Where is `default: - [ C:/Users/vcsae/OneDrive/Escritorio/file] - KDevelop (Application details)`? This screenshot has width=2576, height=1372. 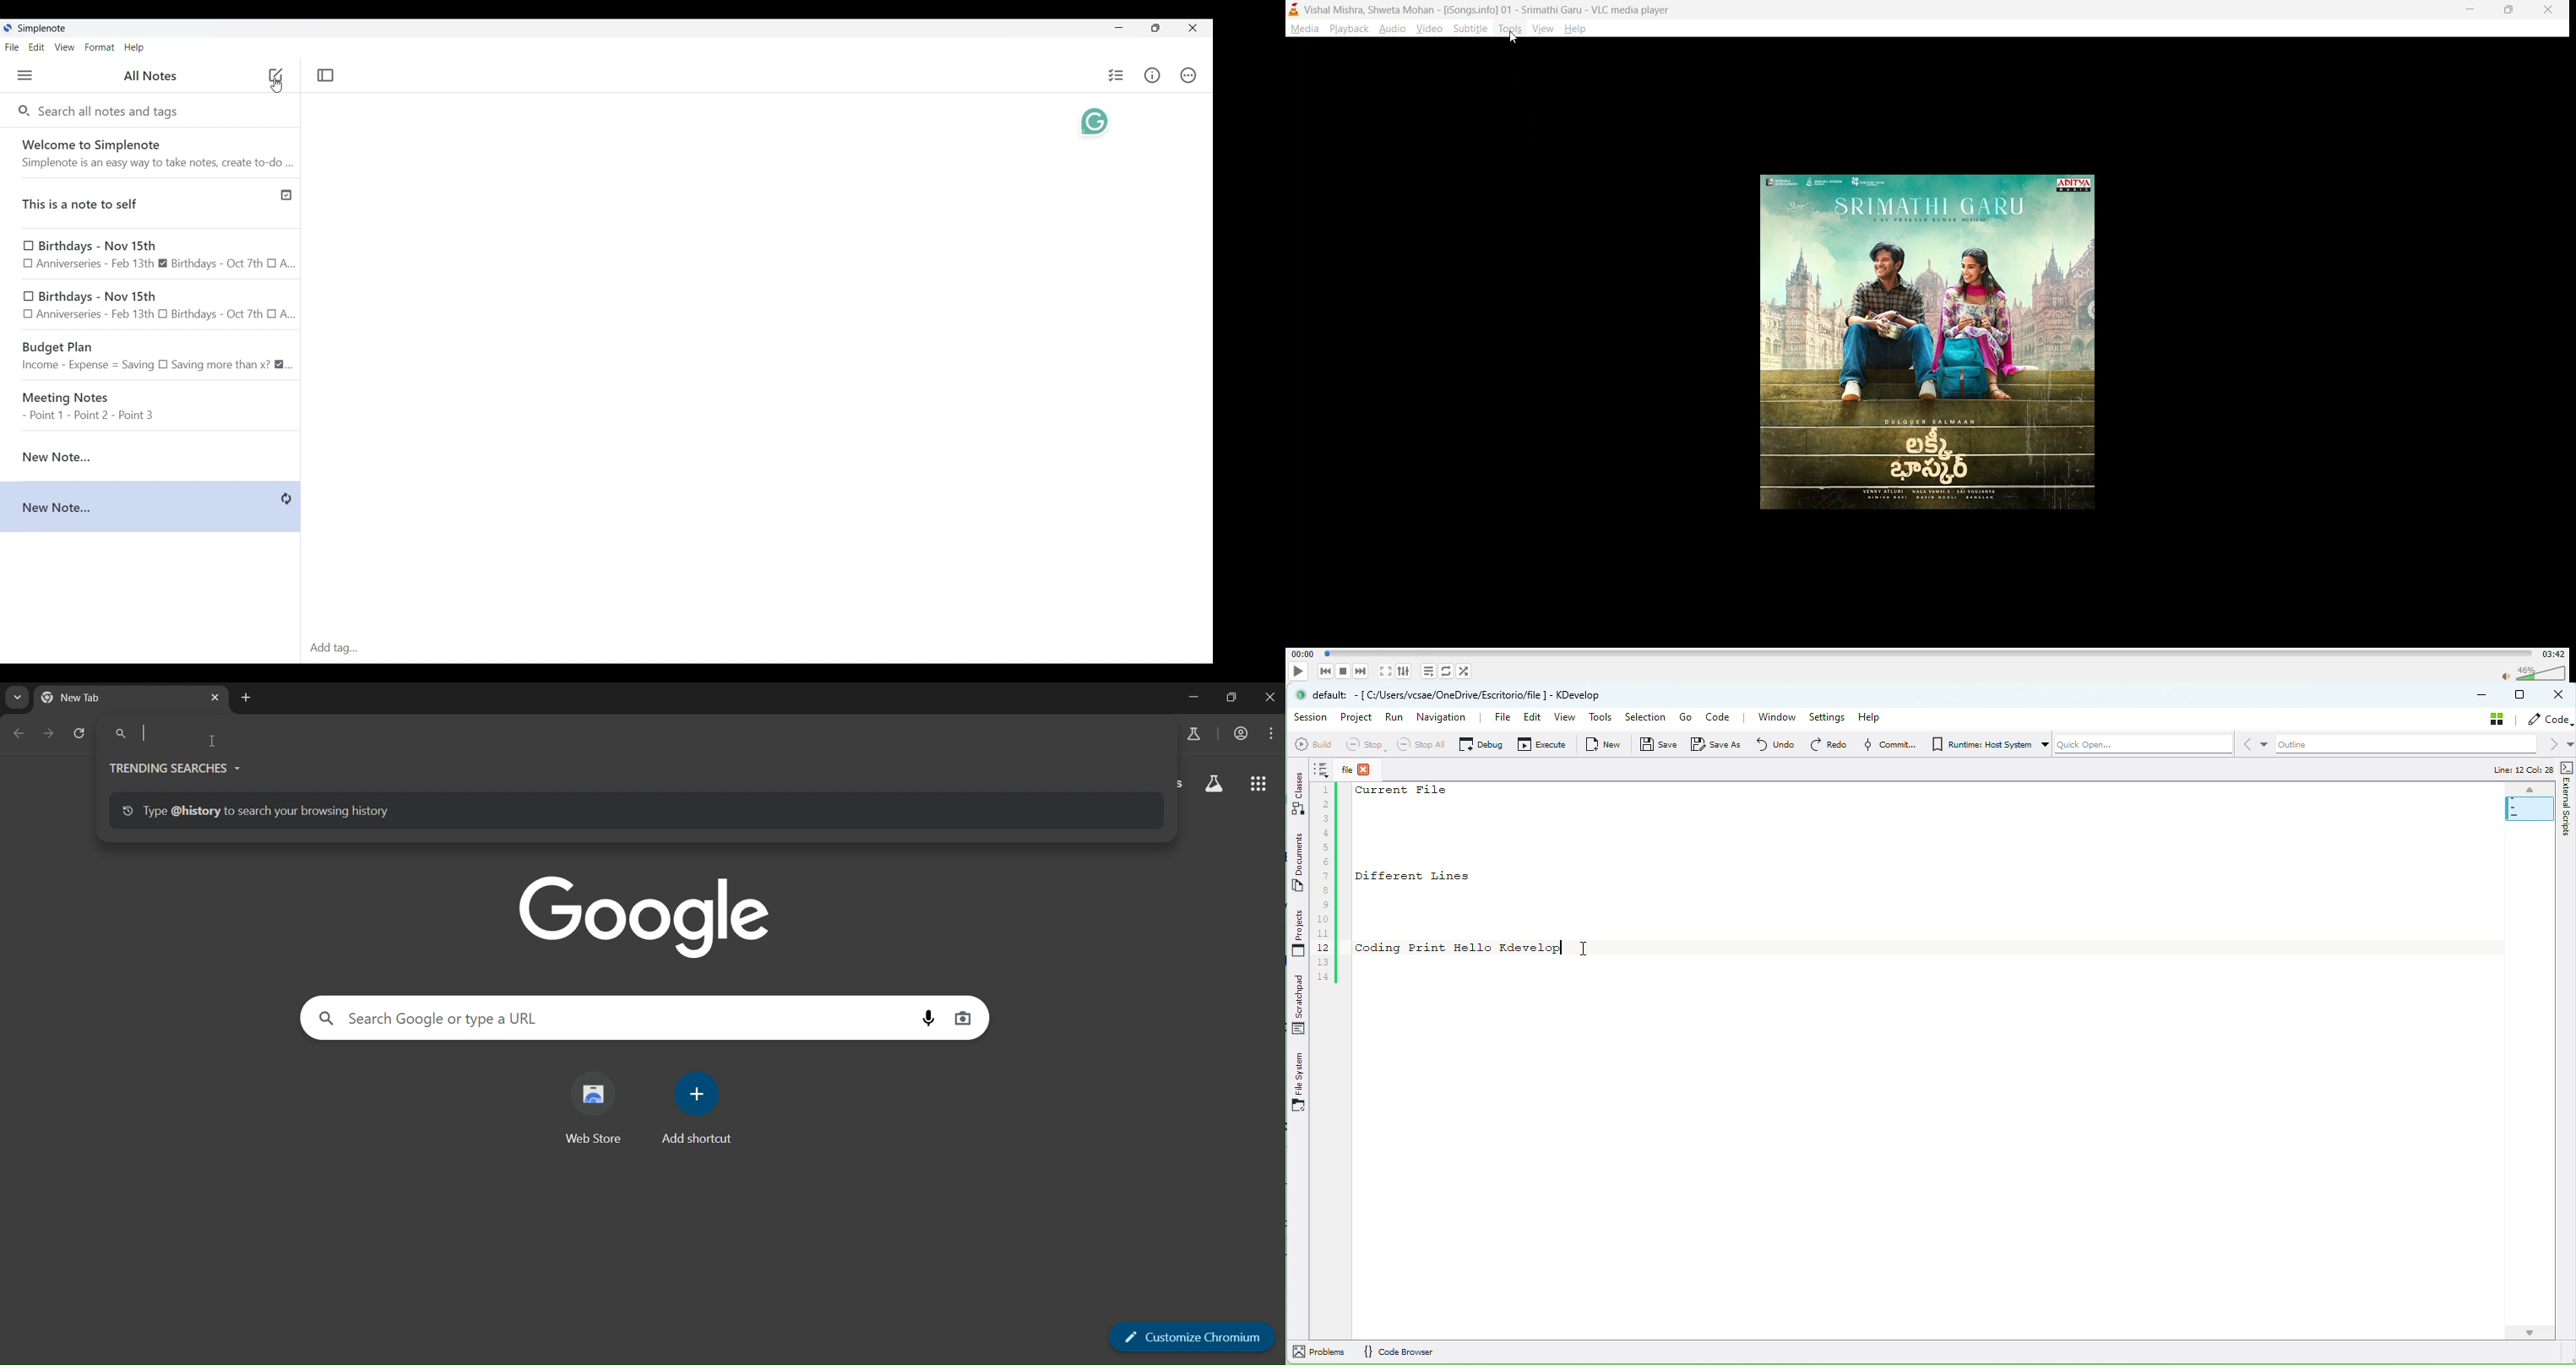 default: - [ C:/Users/vcsae/OneDrive/Escritorio/file] - KDevelop (Application details) is located at coordinates (1462, 694).